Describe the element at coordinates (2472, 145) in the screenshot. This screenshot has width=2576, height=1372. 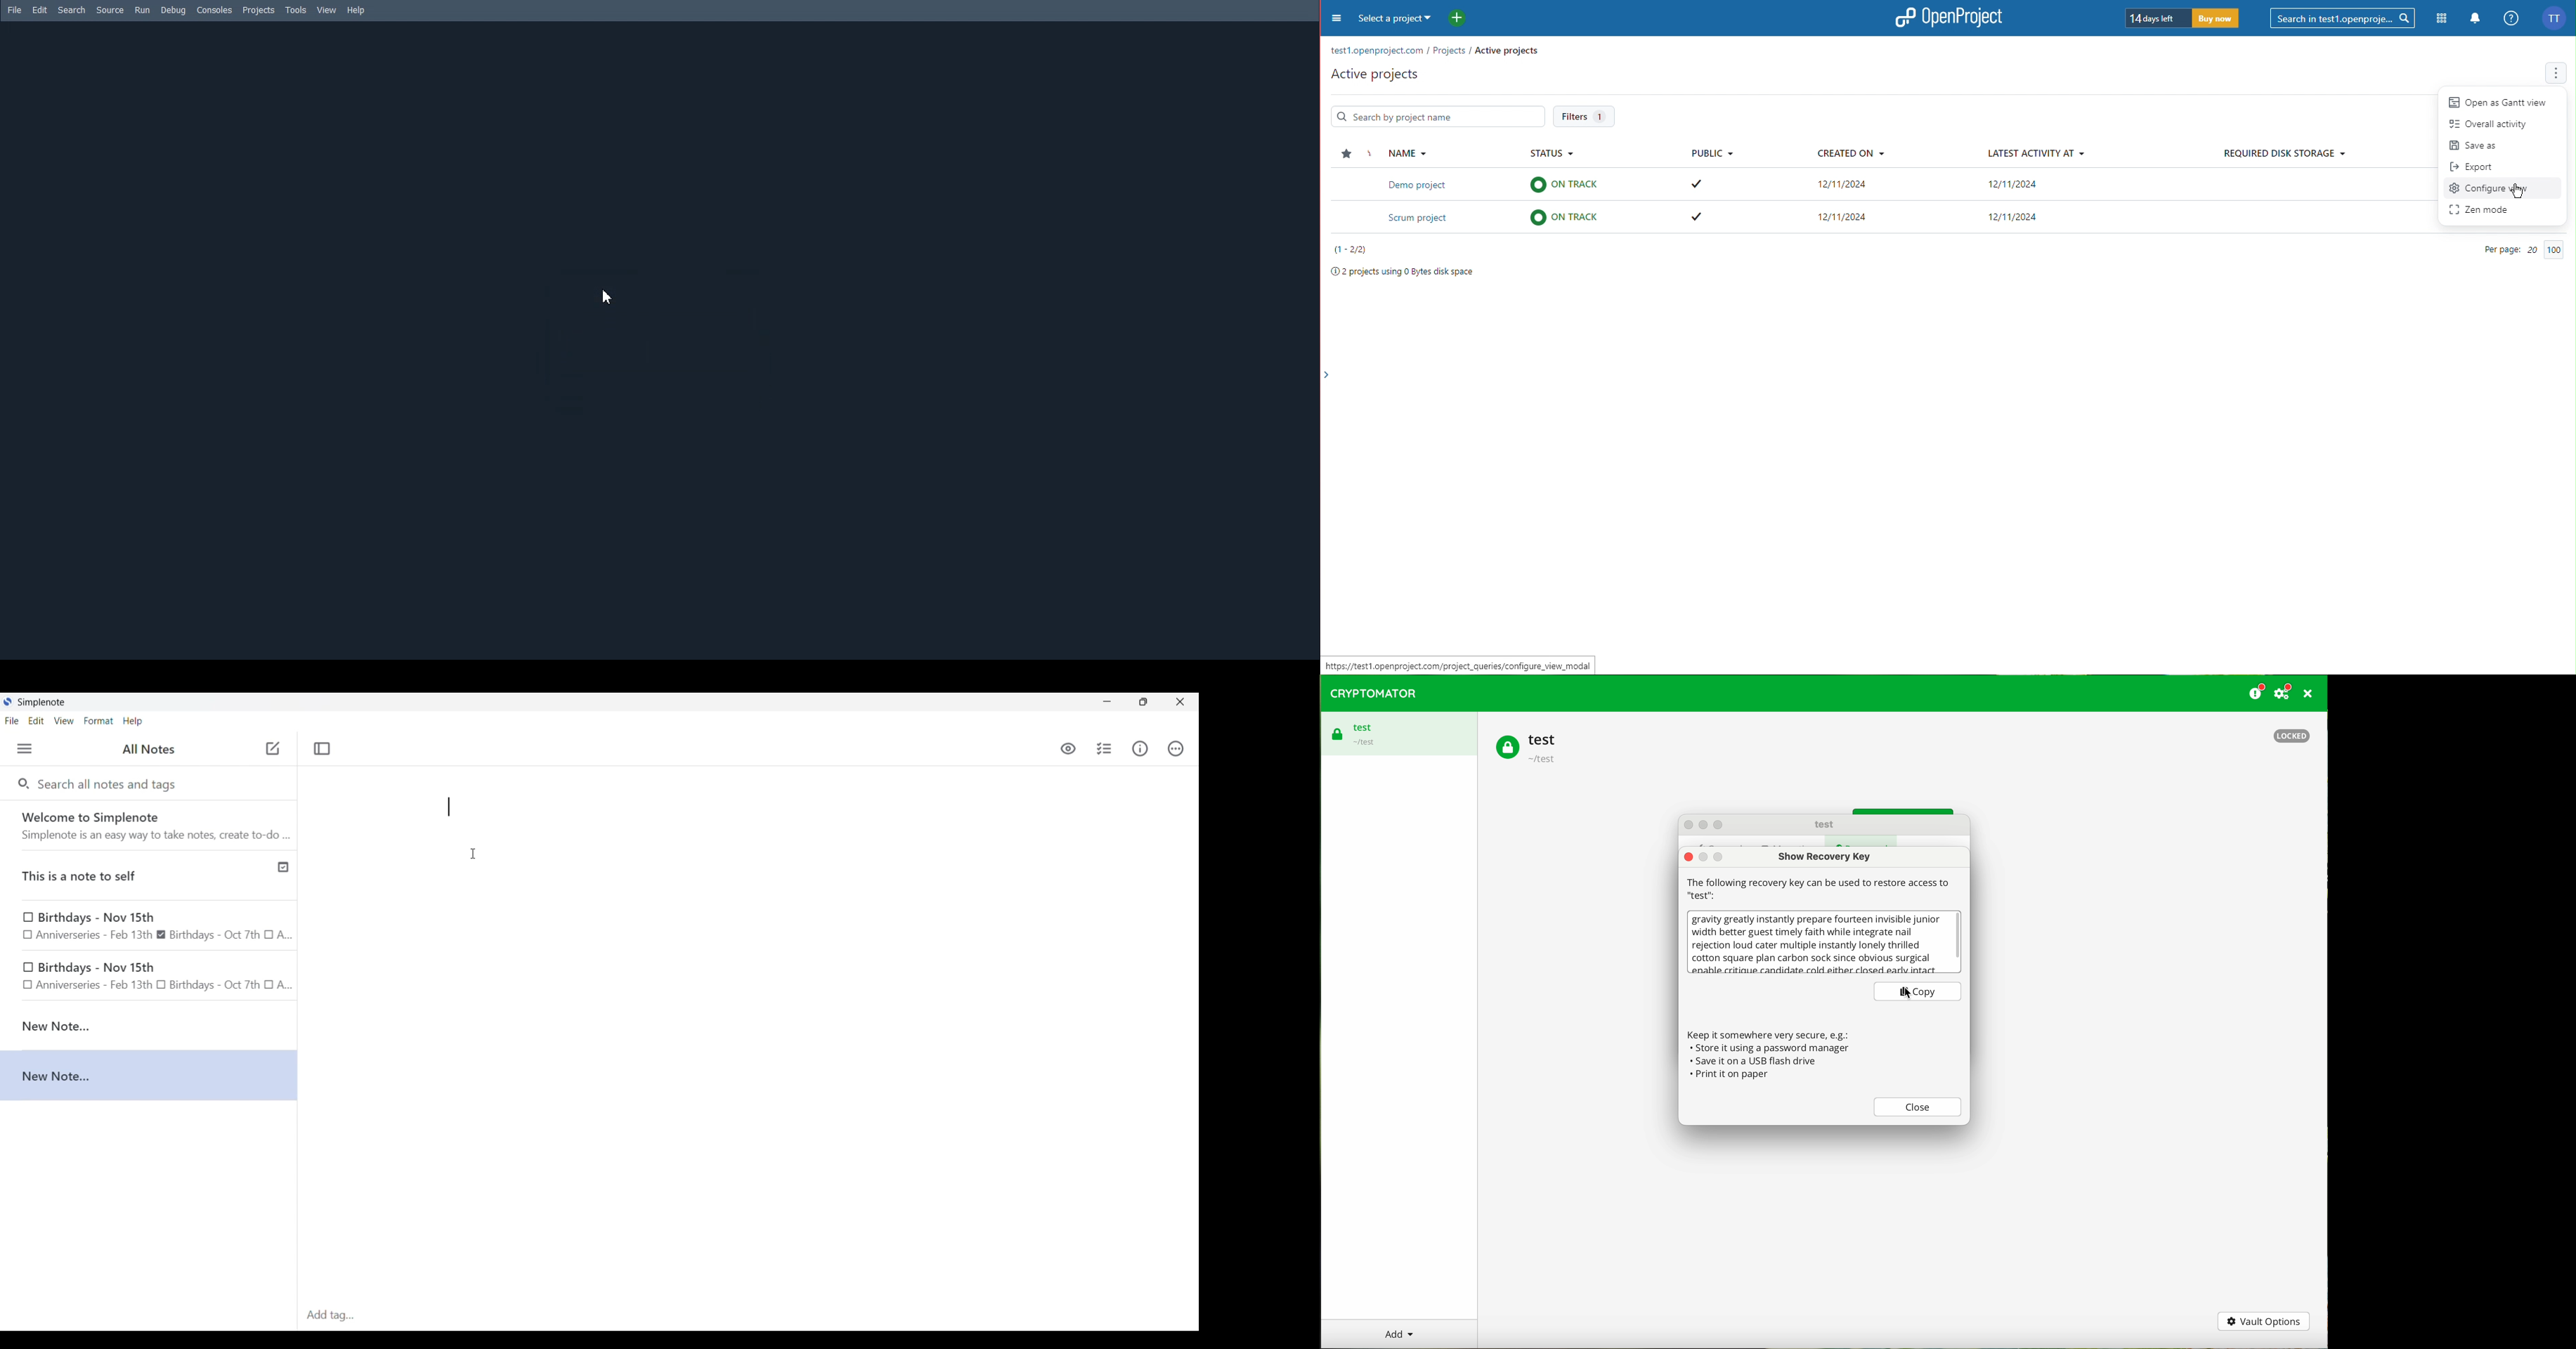
I see `Save as` at that location.